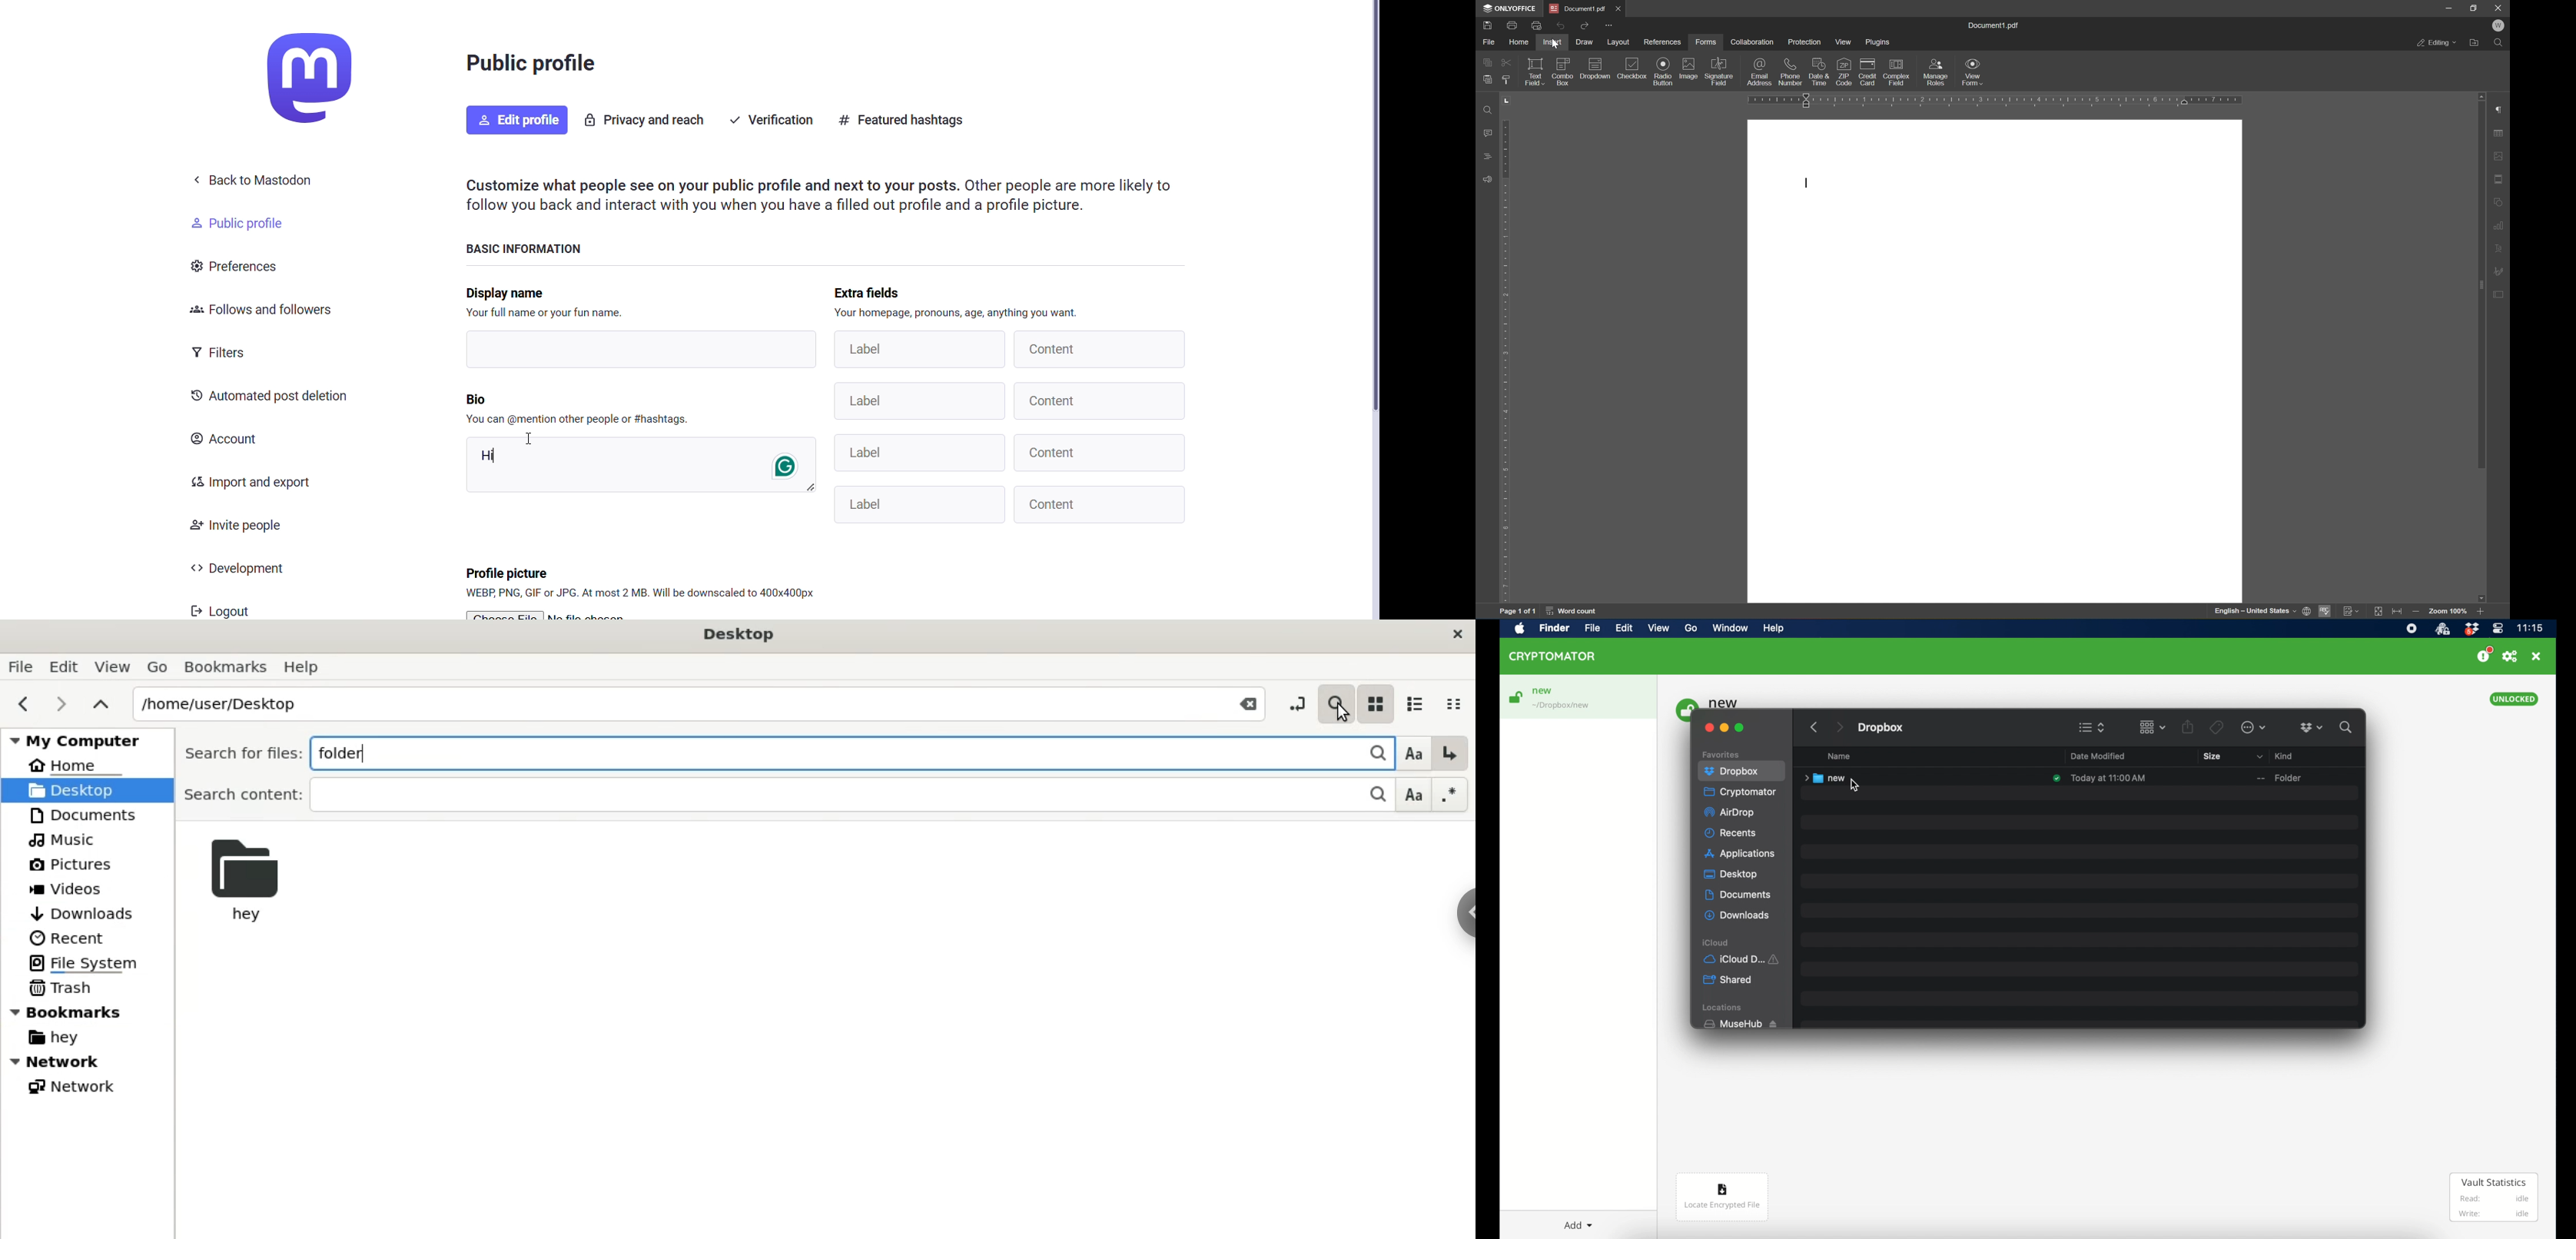  What do you see at coordinates (232, 441) in the screenshot?
I see `Account` at bounding box center [232, 441].